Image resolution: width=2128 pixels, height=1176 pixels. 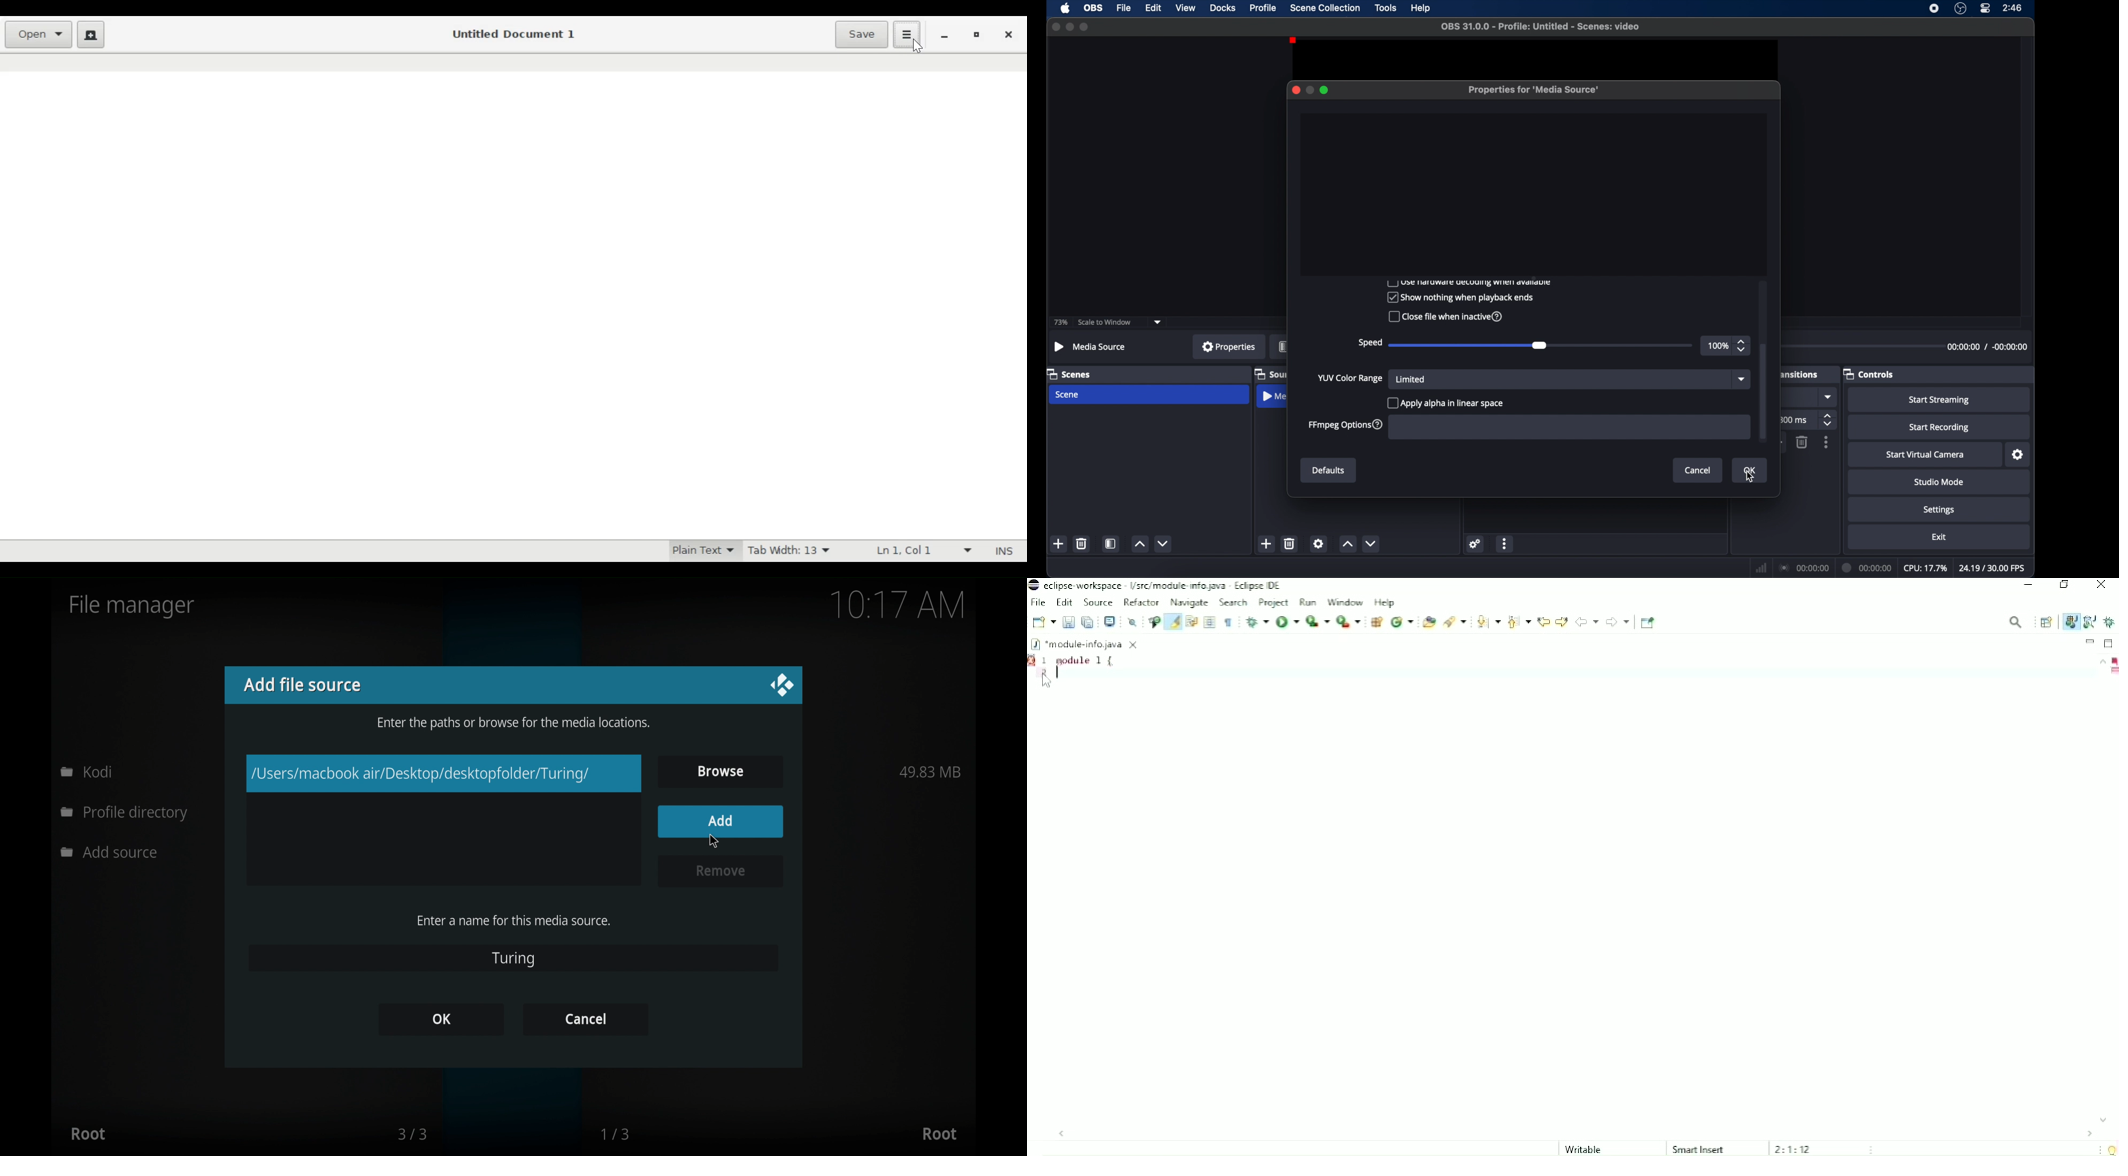 What do you see at coordinates (1741, 378) in the screenshot?
I see `dropdown` at bounding box center [1741, 378].